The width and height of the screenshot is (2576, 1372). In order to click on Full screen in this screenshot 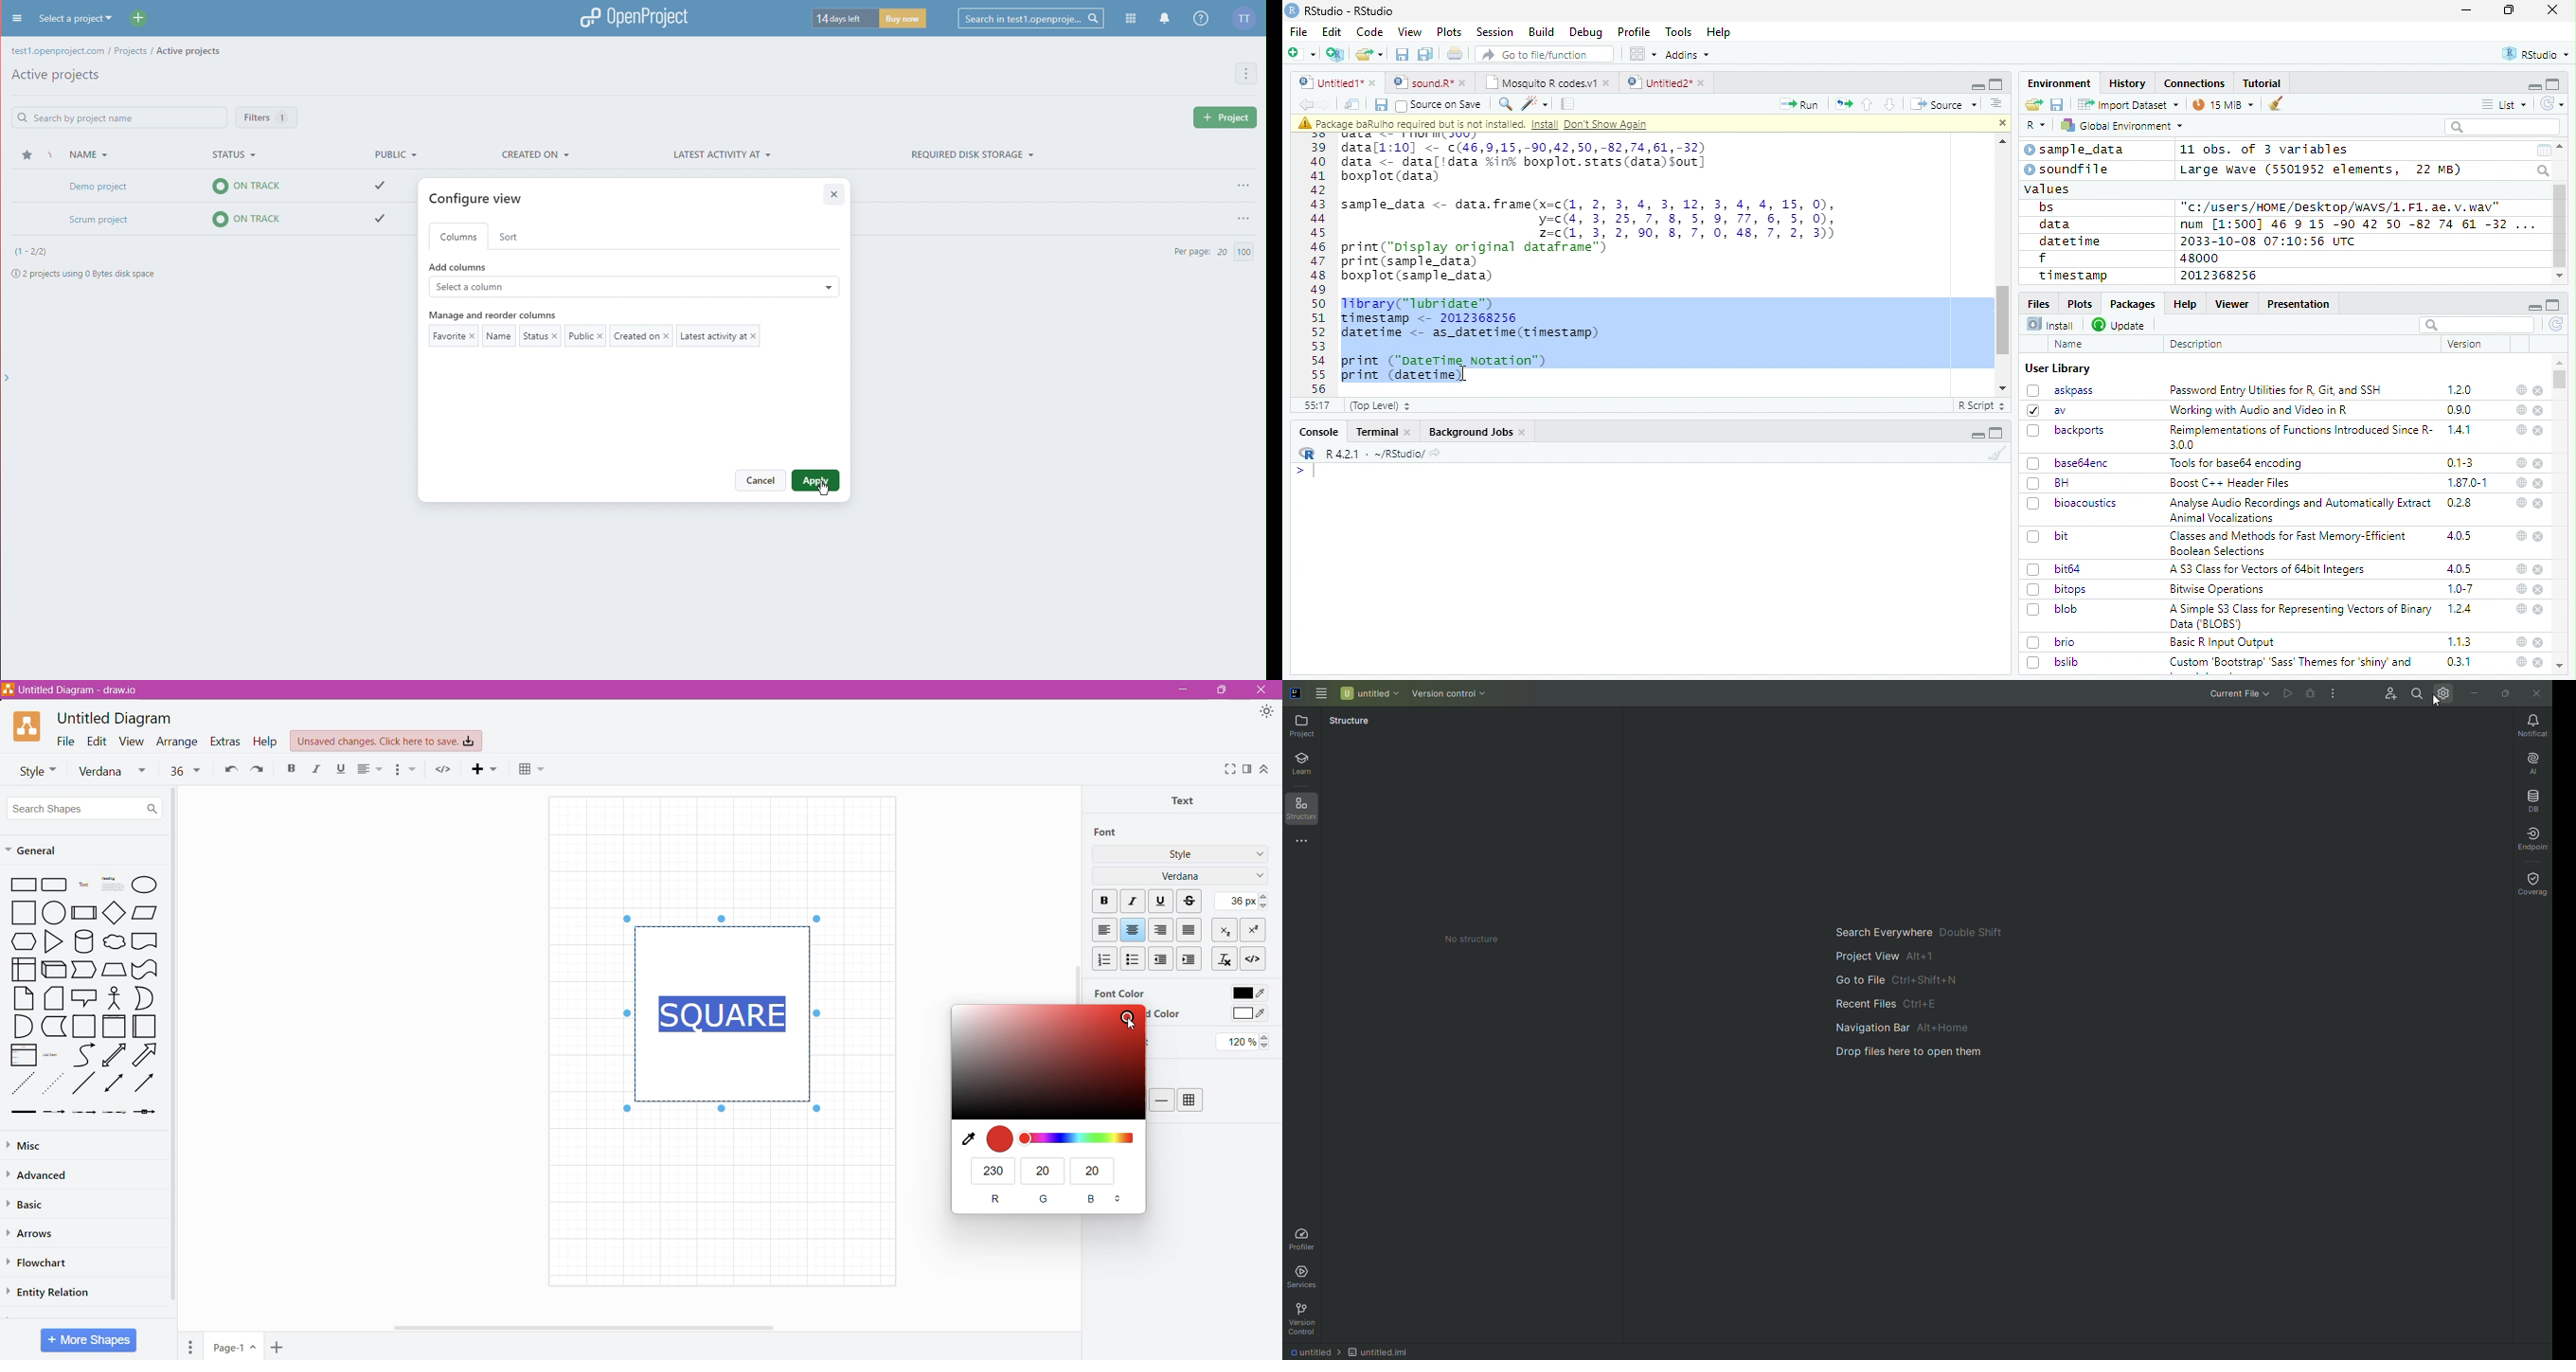, I will do `click(1996, 83)`.